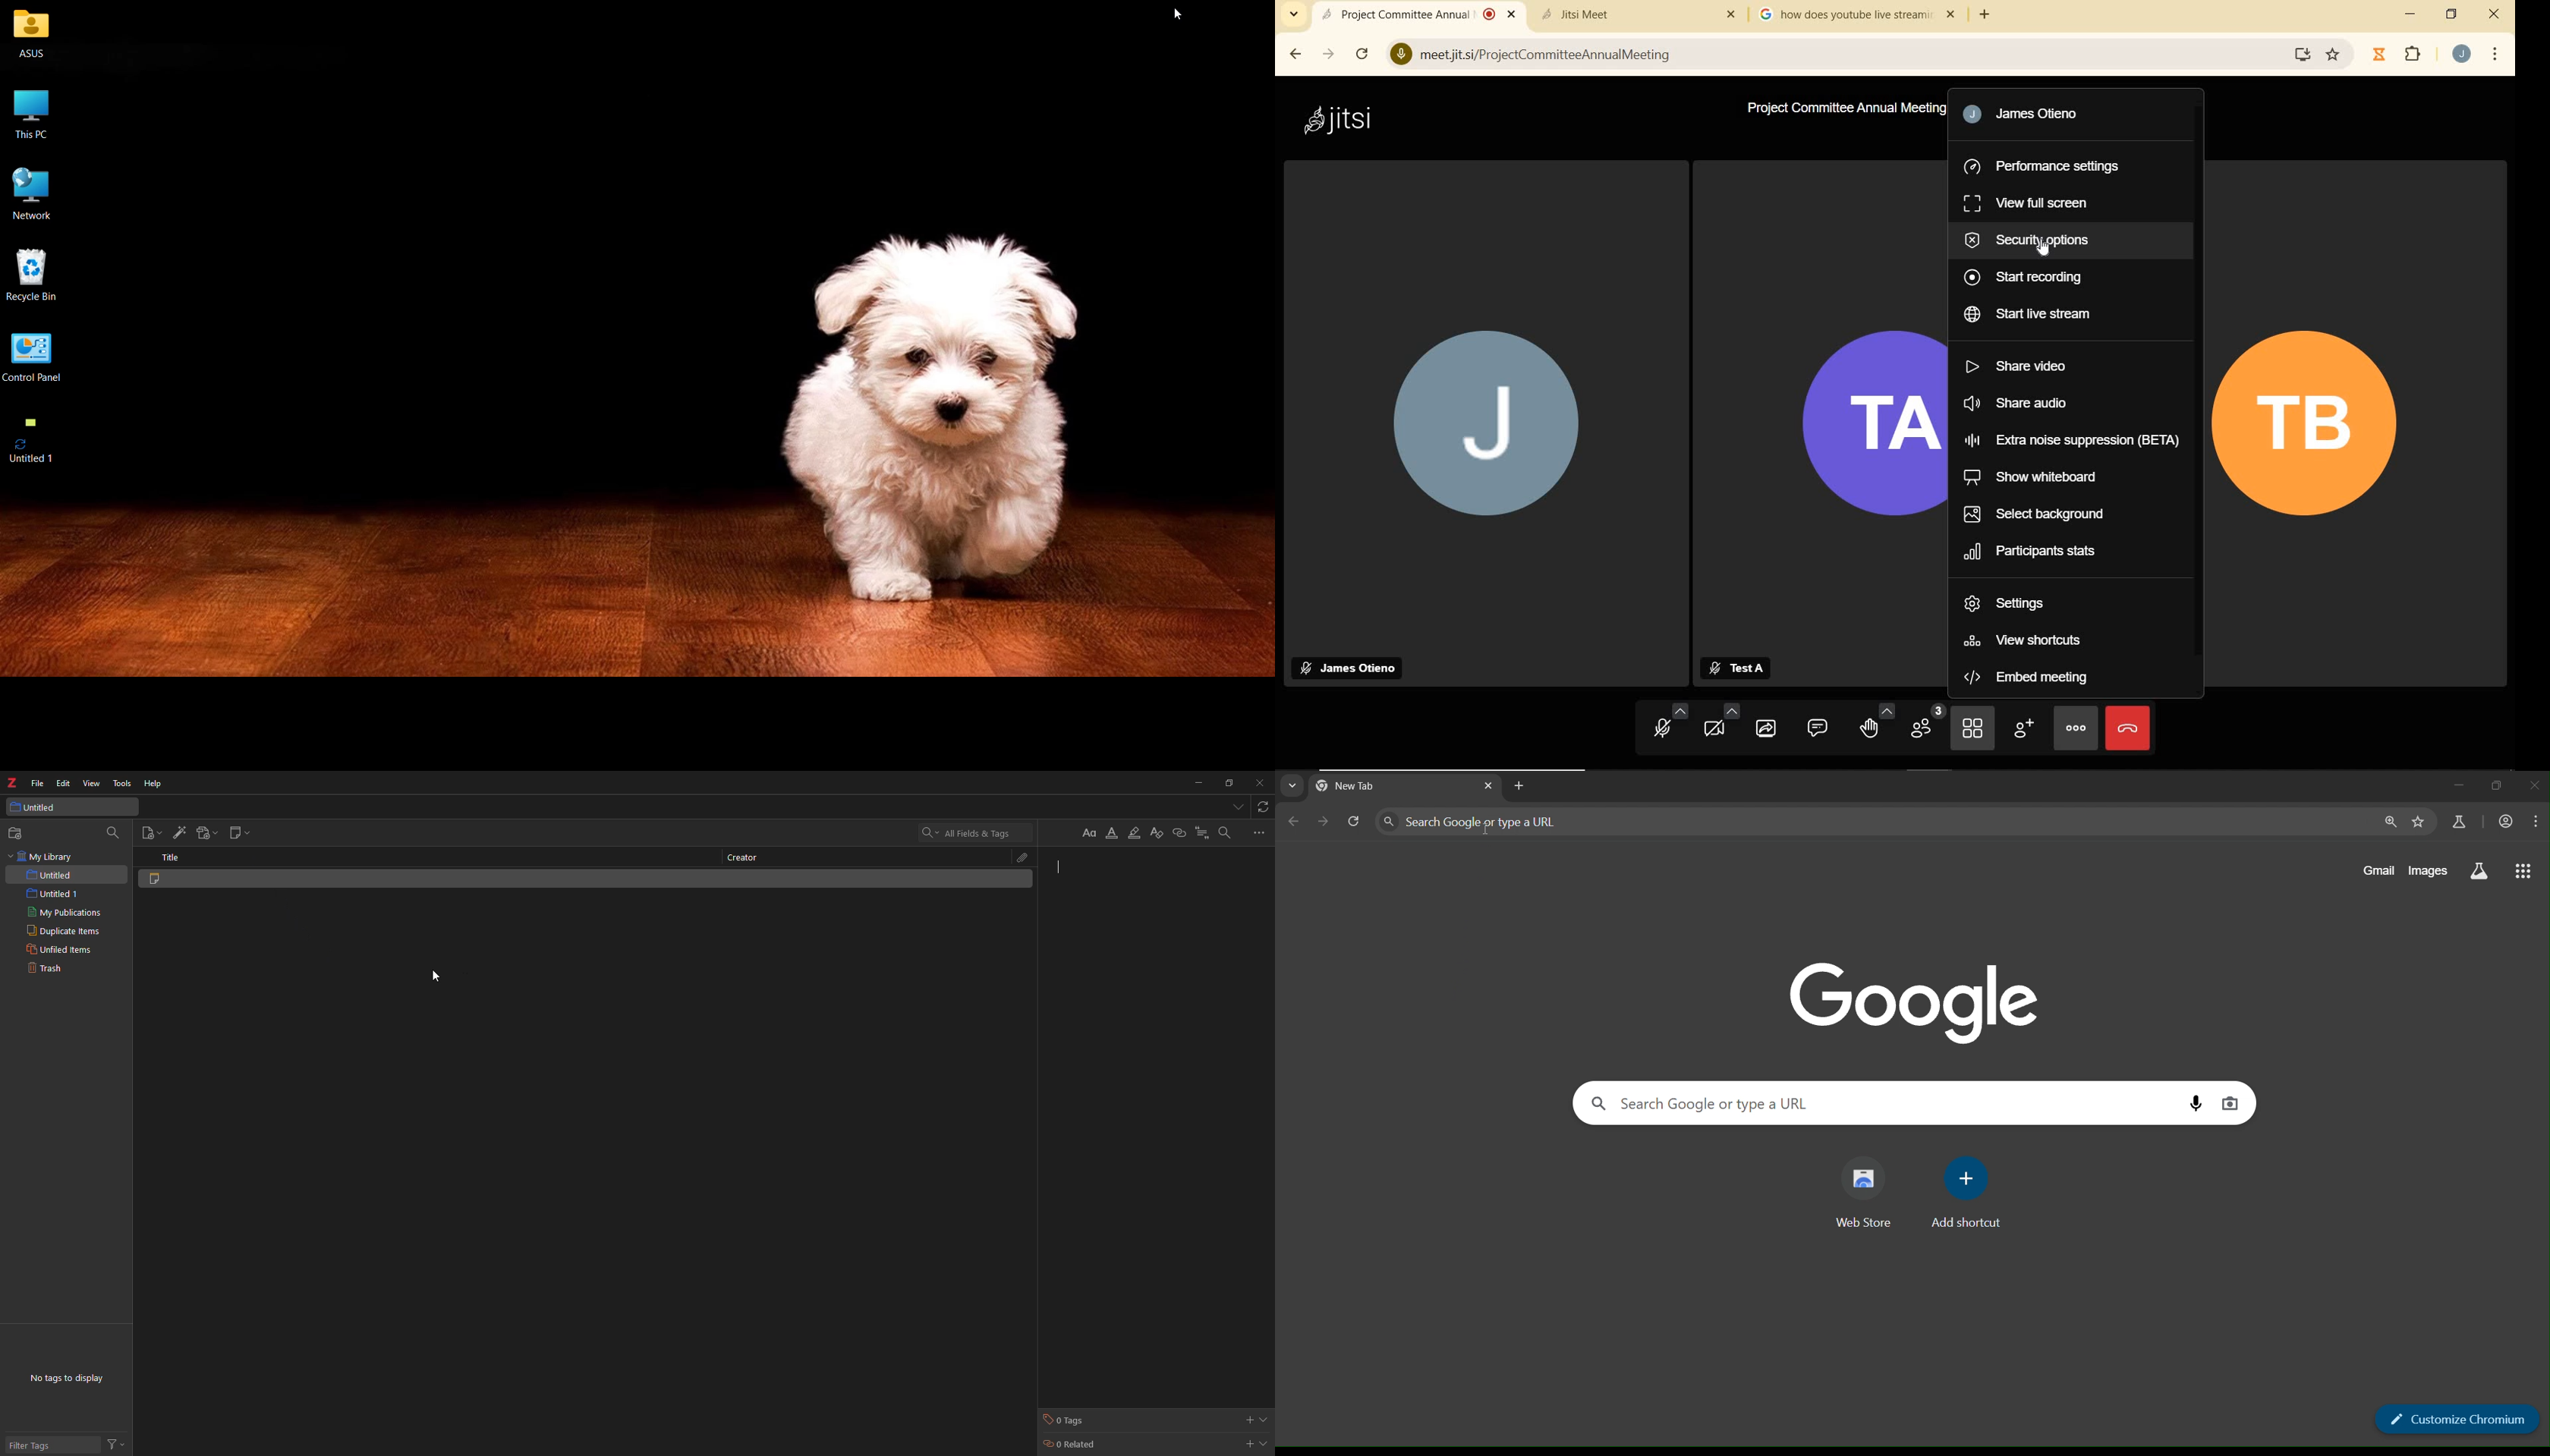  What do you see at coordinates (1080, 1445) in the screenshot?
I see `0 related` at bounding box center [1080, 1445].